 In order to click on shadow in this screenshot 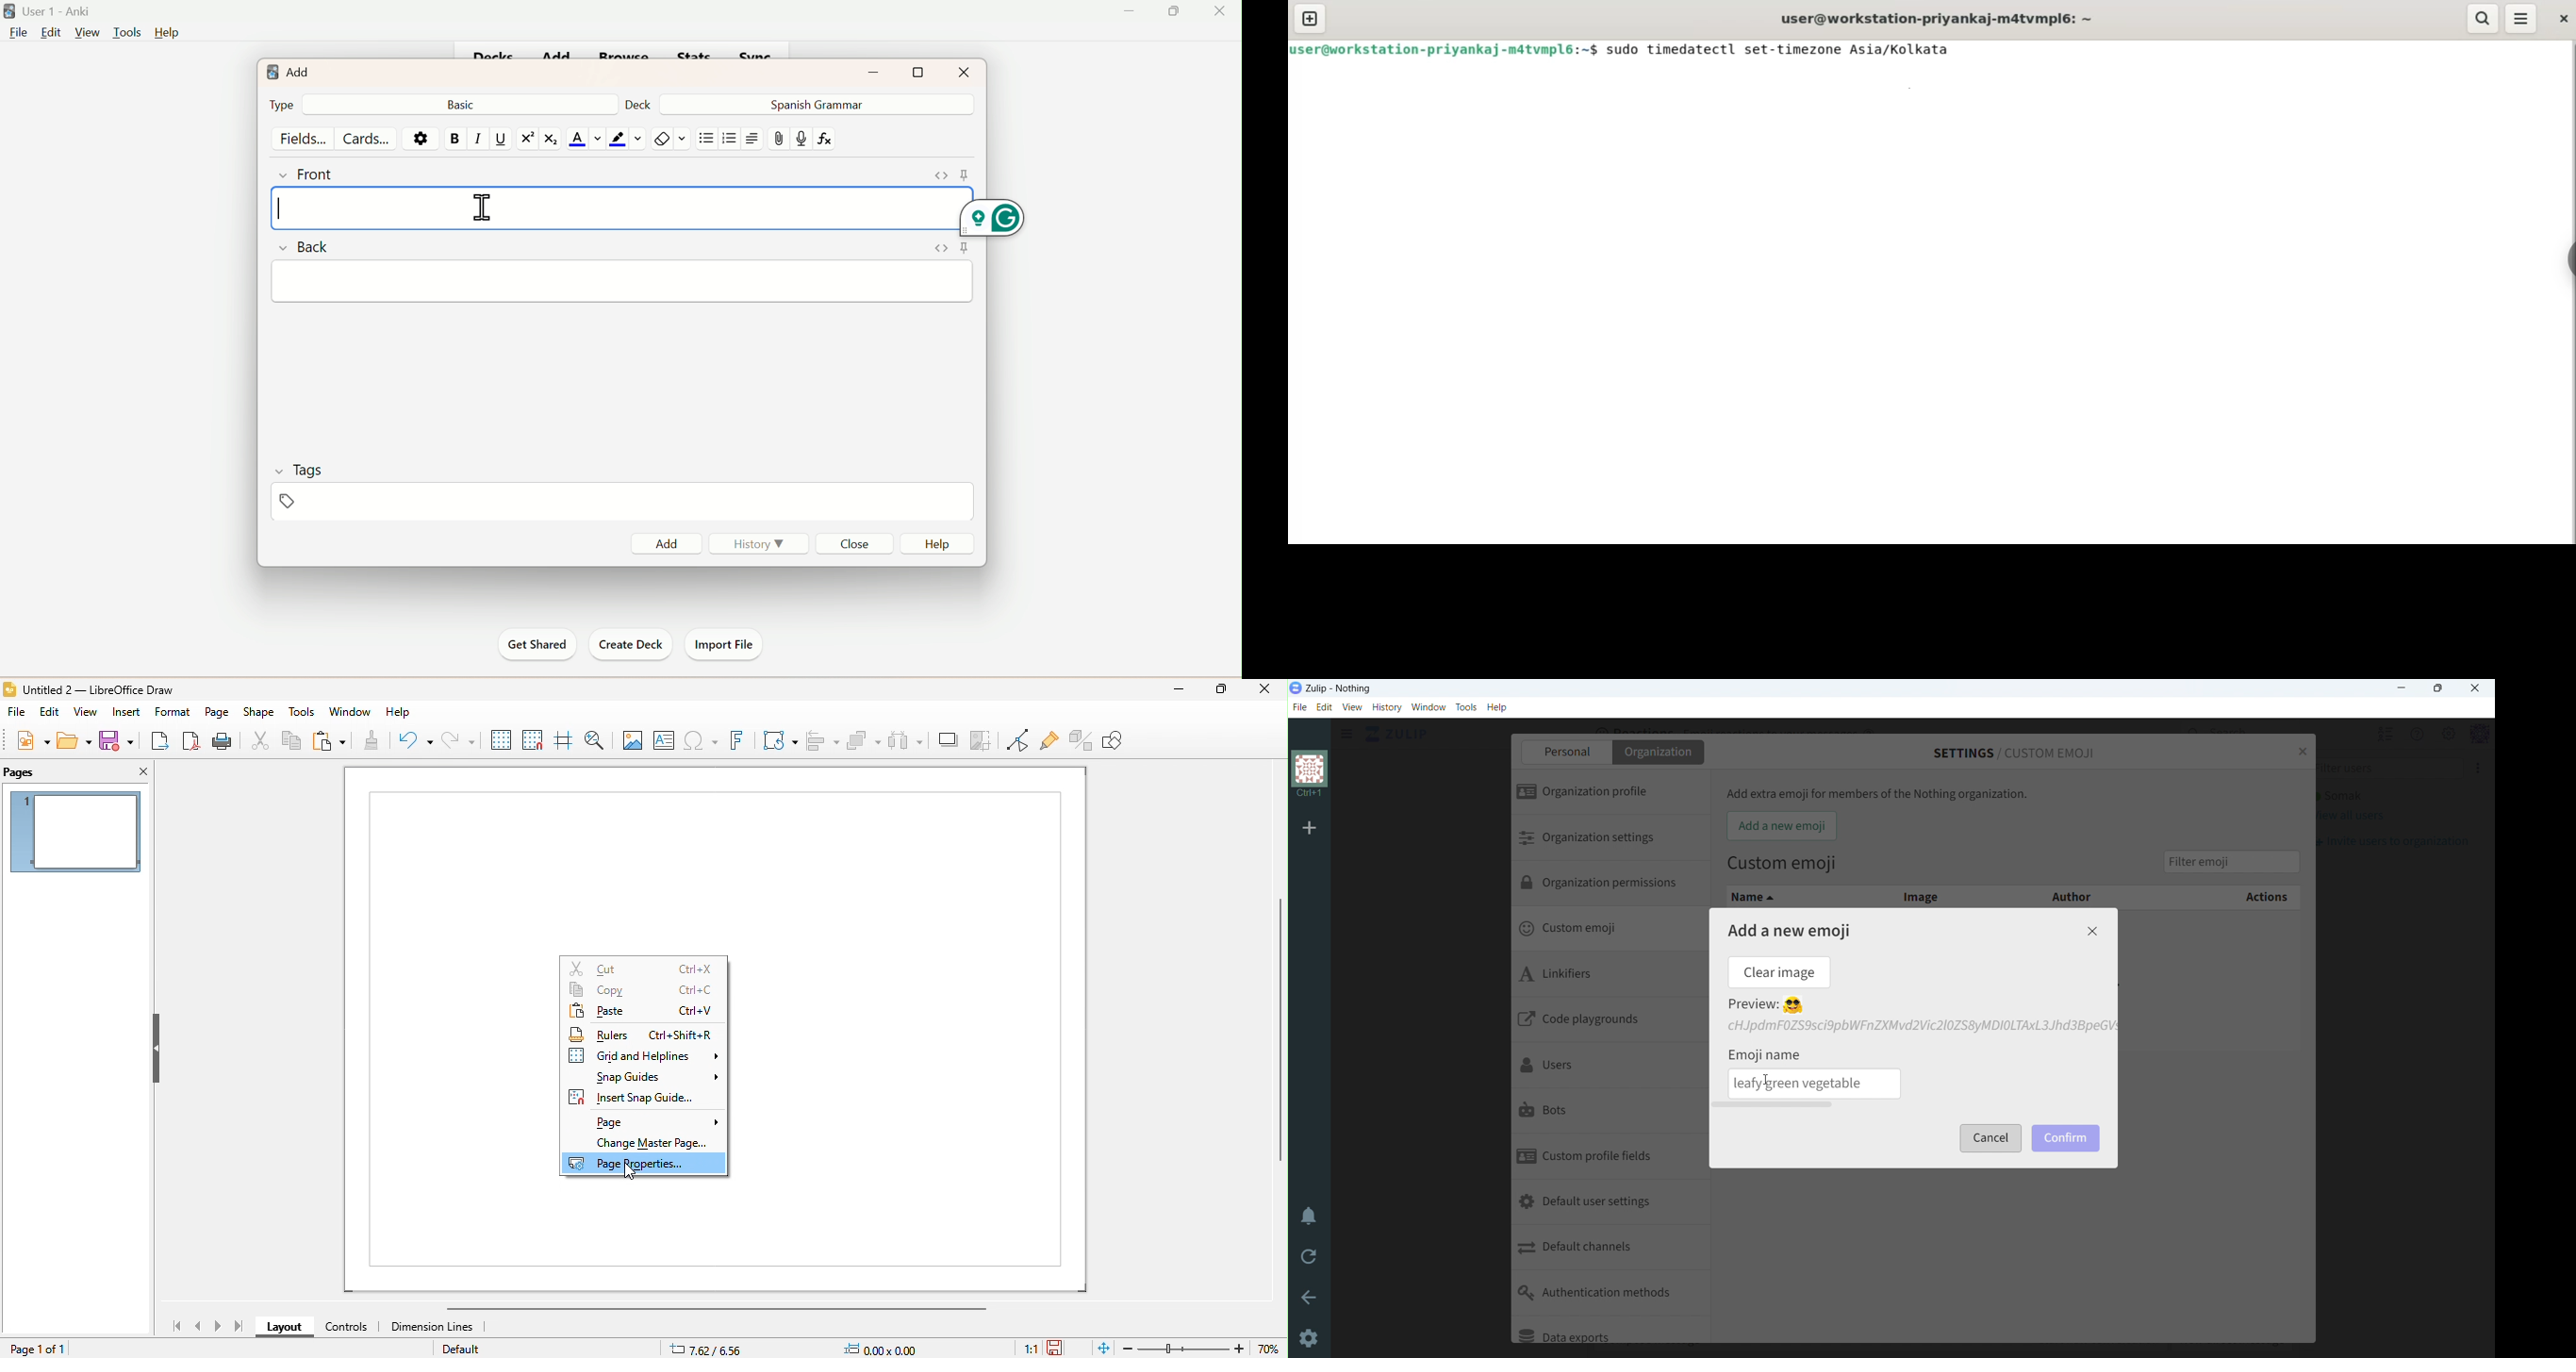, I will do `click(948, 740)`.